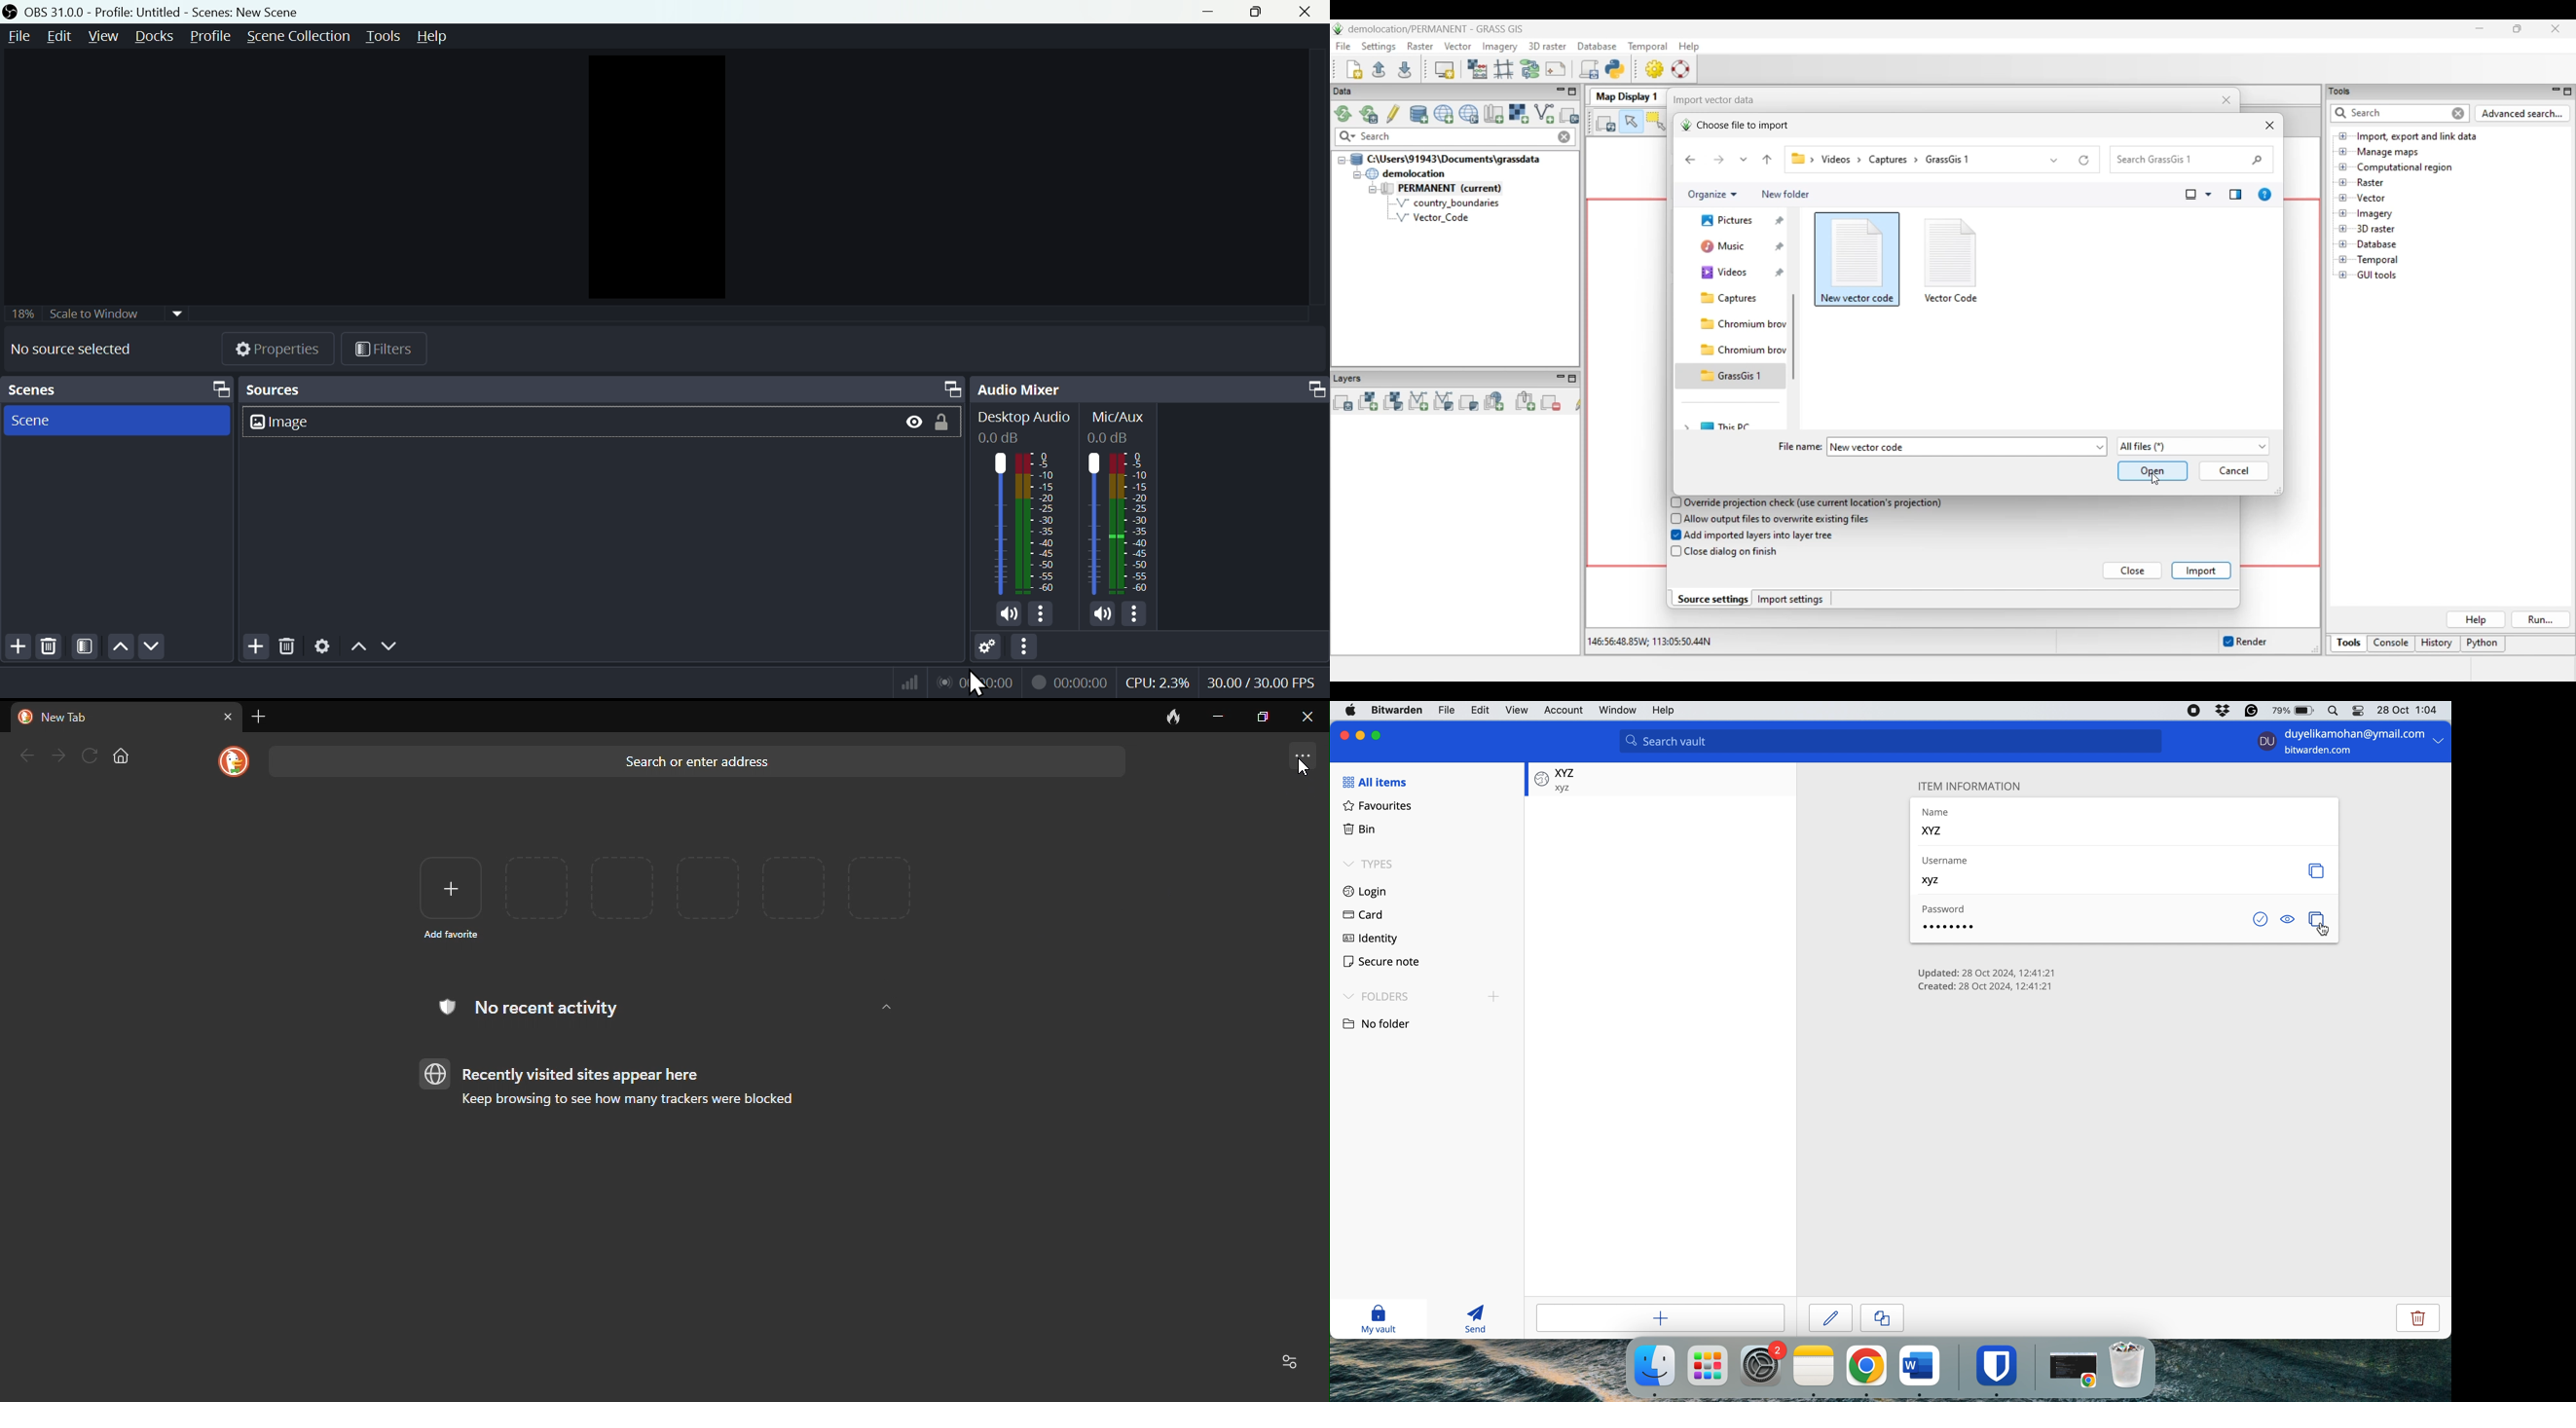 Image resolution: width=2576 pixels, height=1428 pixels. Describe the element at coordinates (1763, 1365) in the screenshot. I see `system preferences` at that location.